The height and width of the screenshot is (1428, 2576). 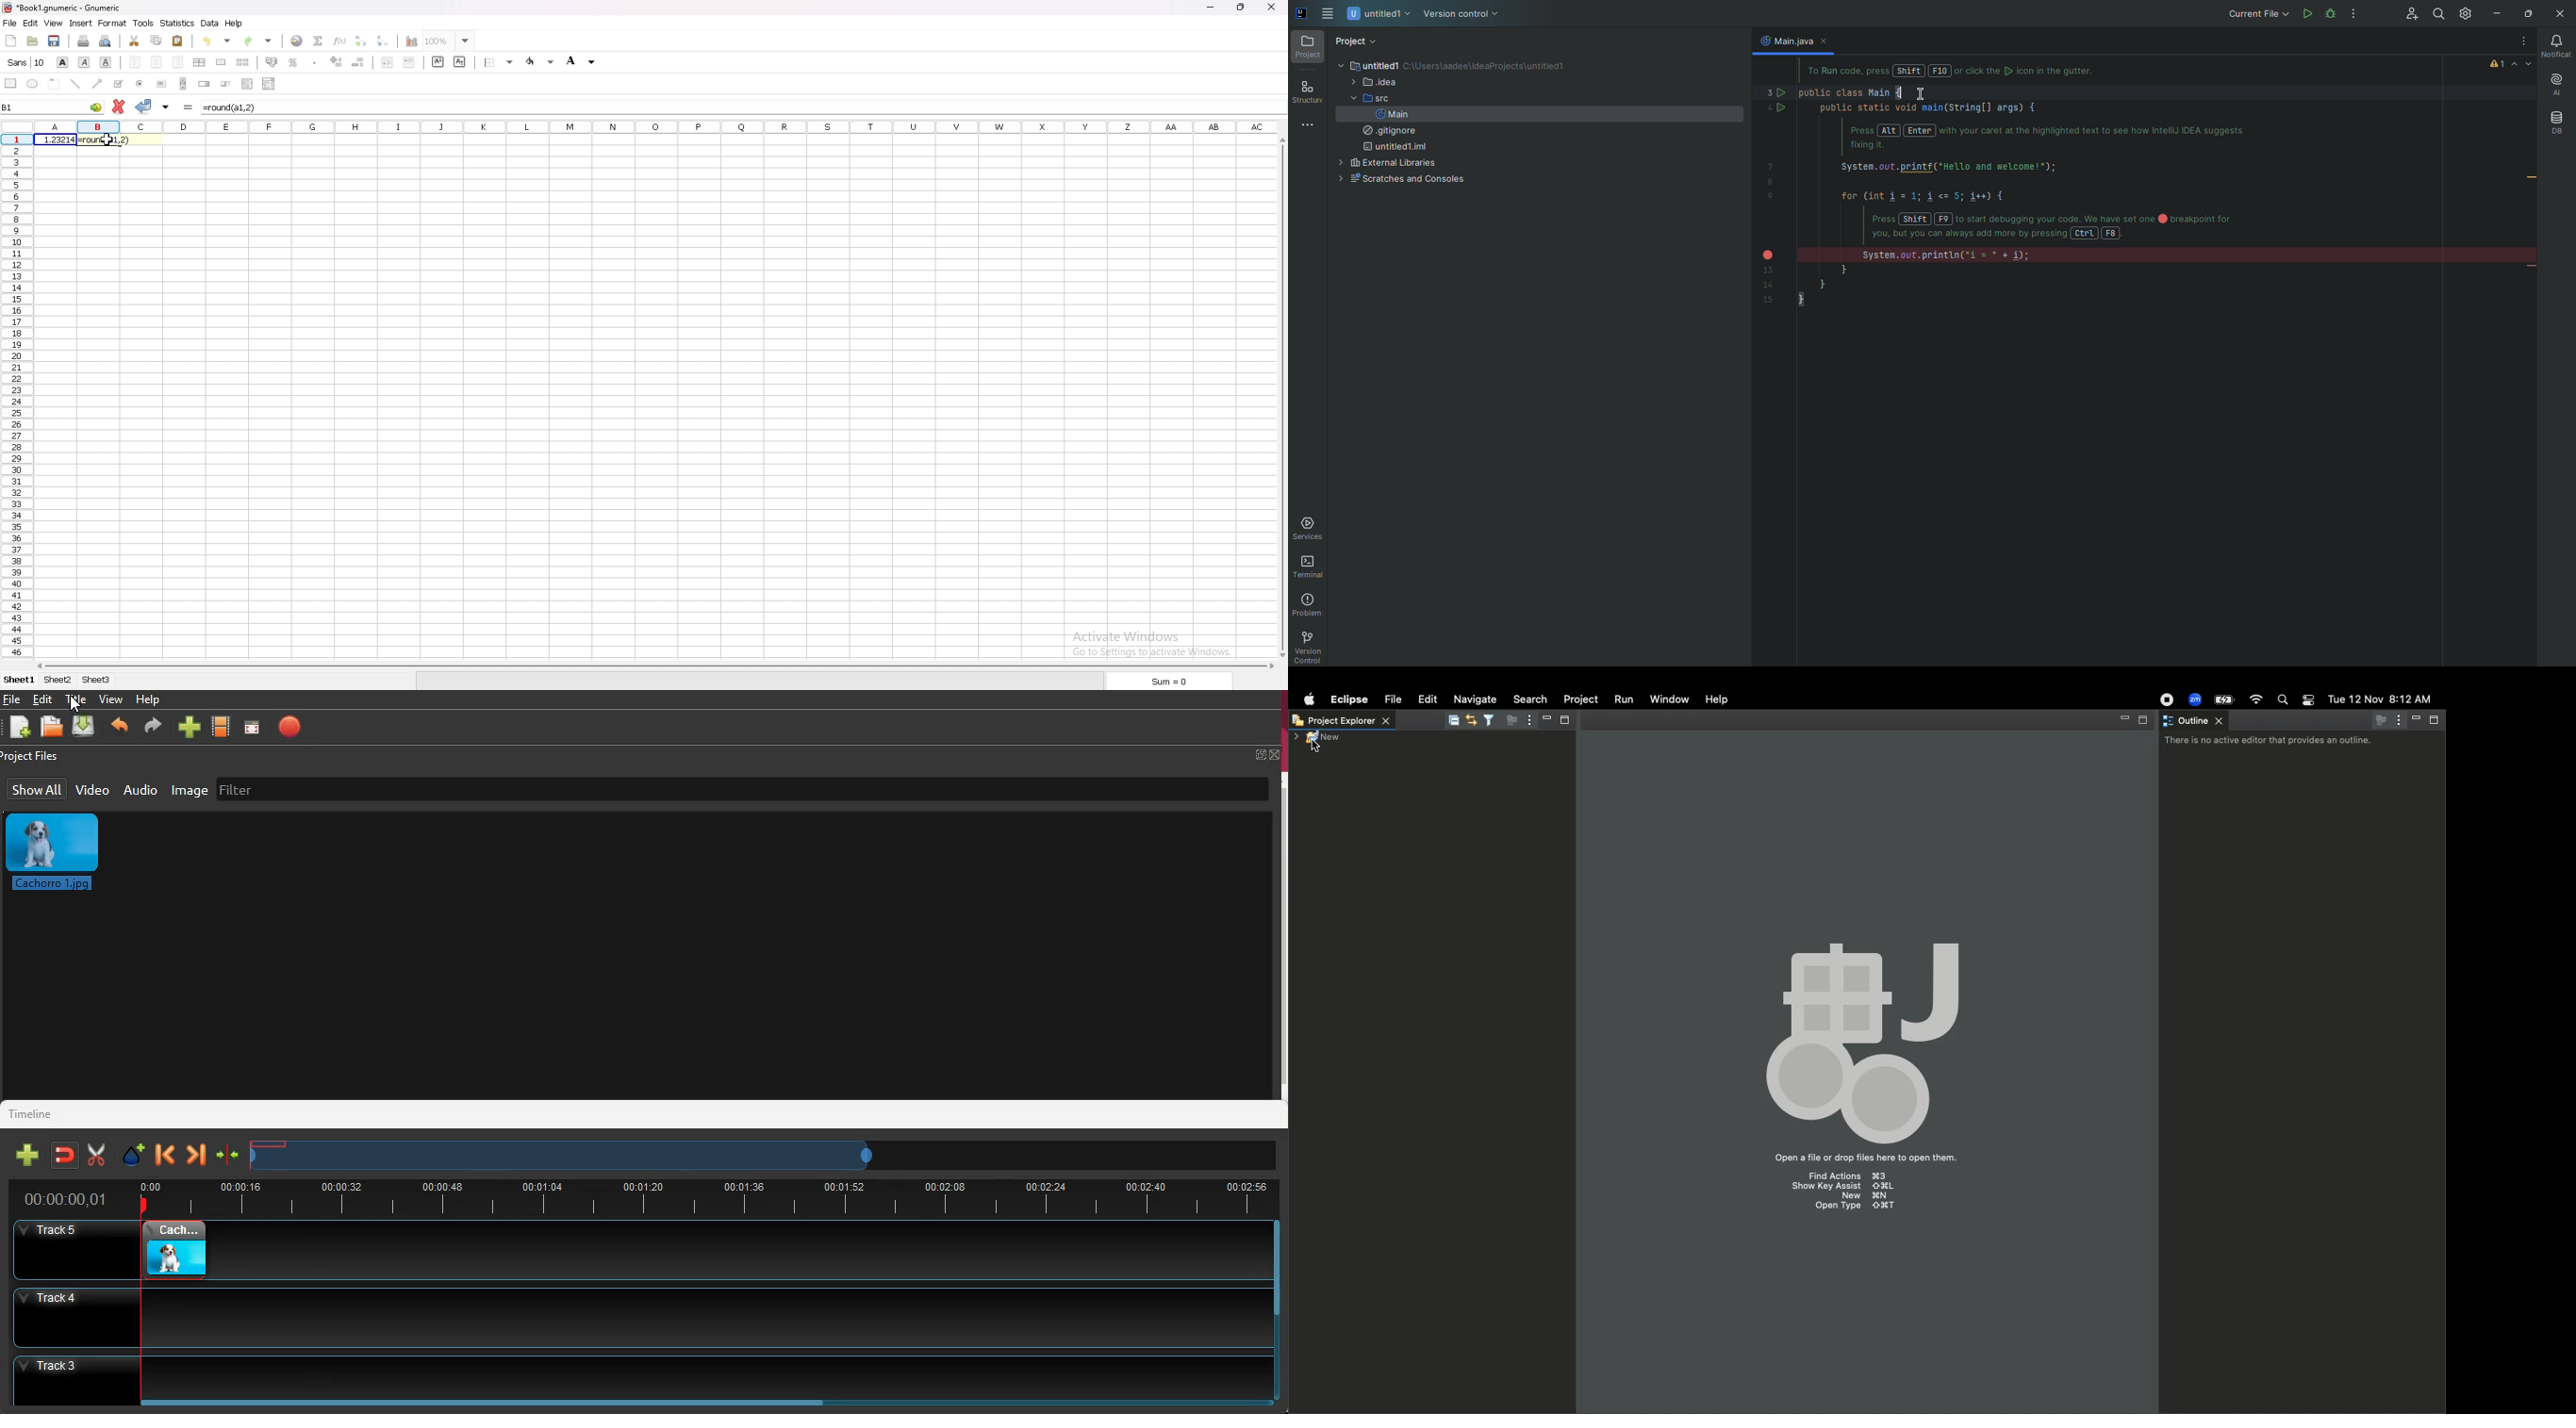 What do you see at coordinates (2418, 719) in the screenshot?
I see `Minimize` at bounding box center [2418, 719].